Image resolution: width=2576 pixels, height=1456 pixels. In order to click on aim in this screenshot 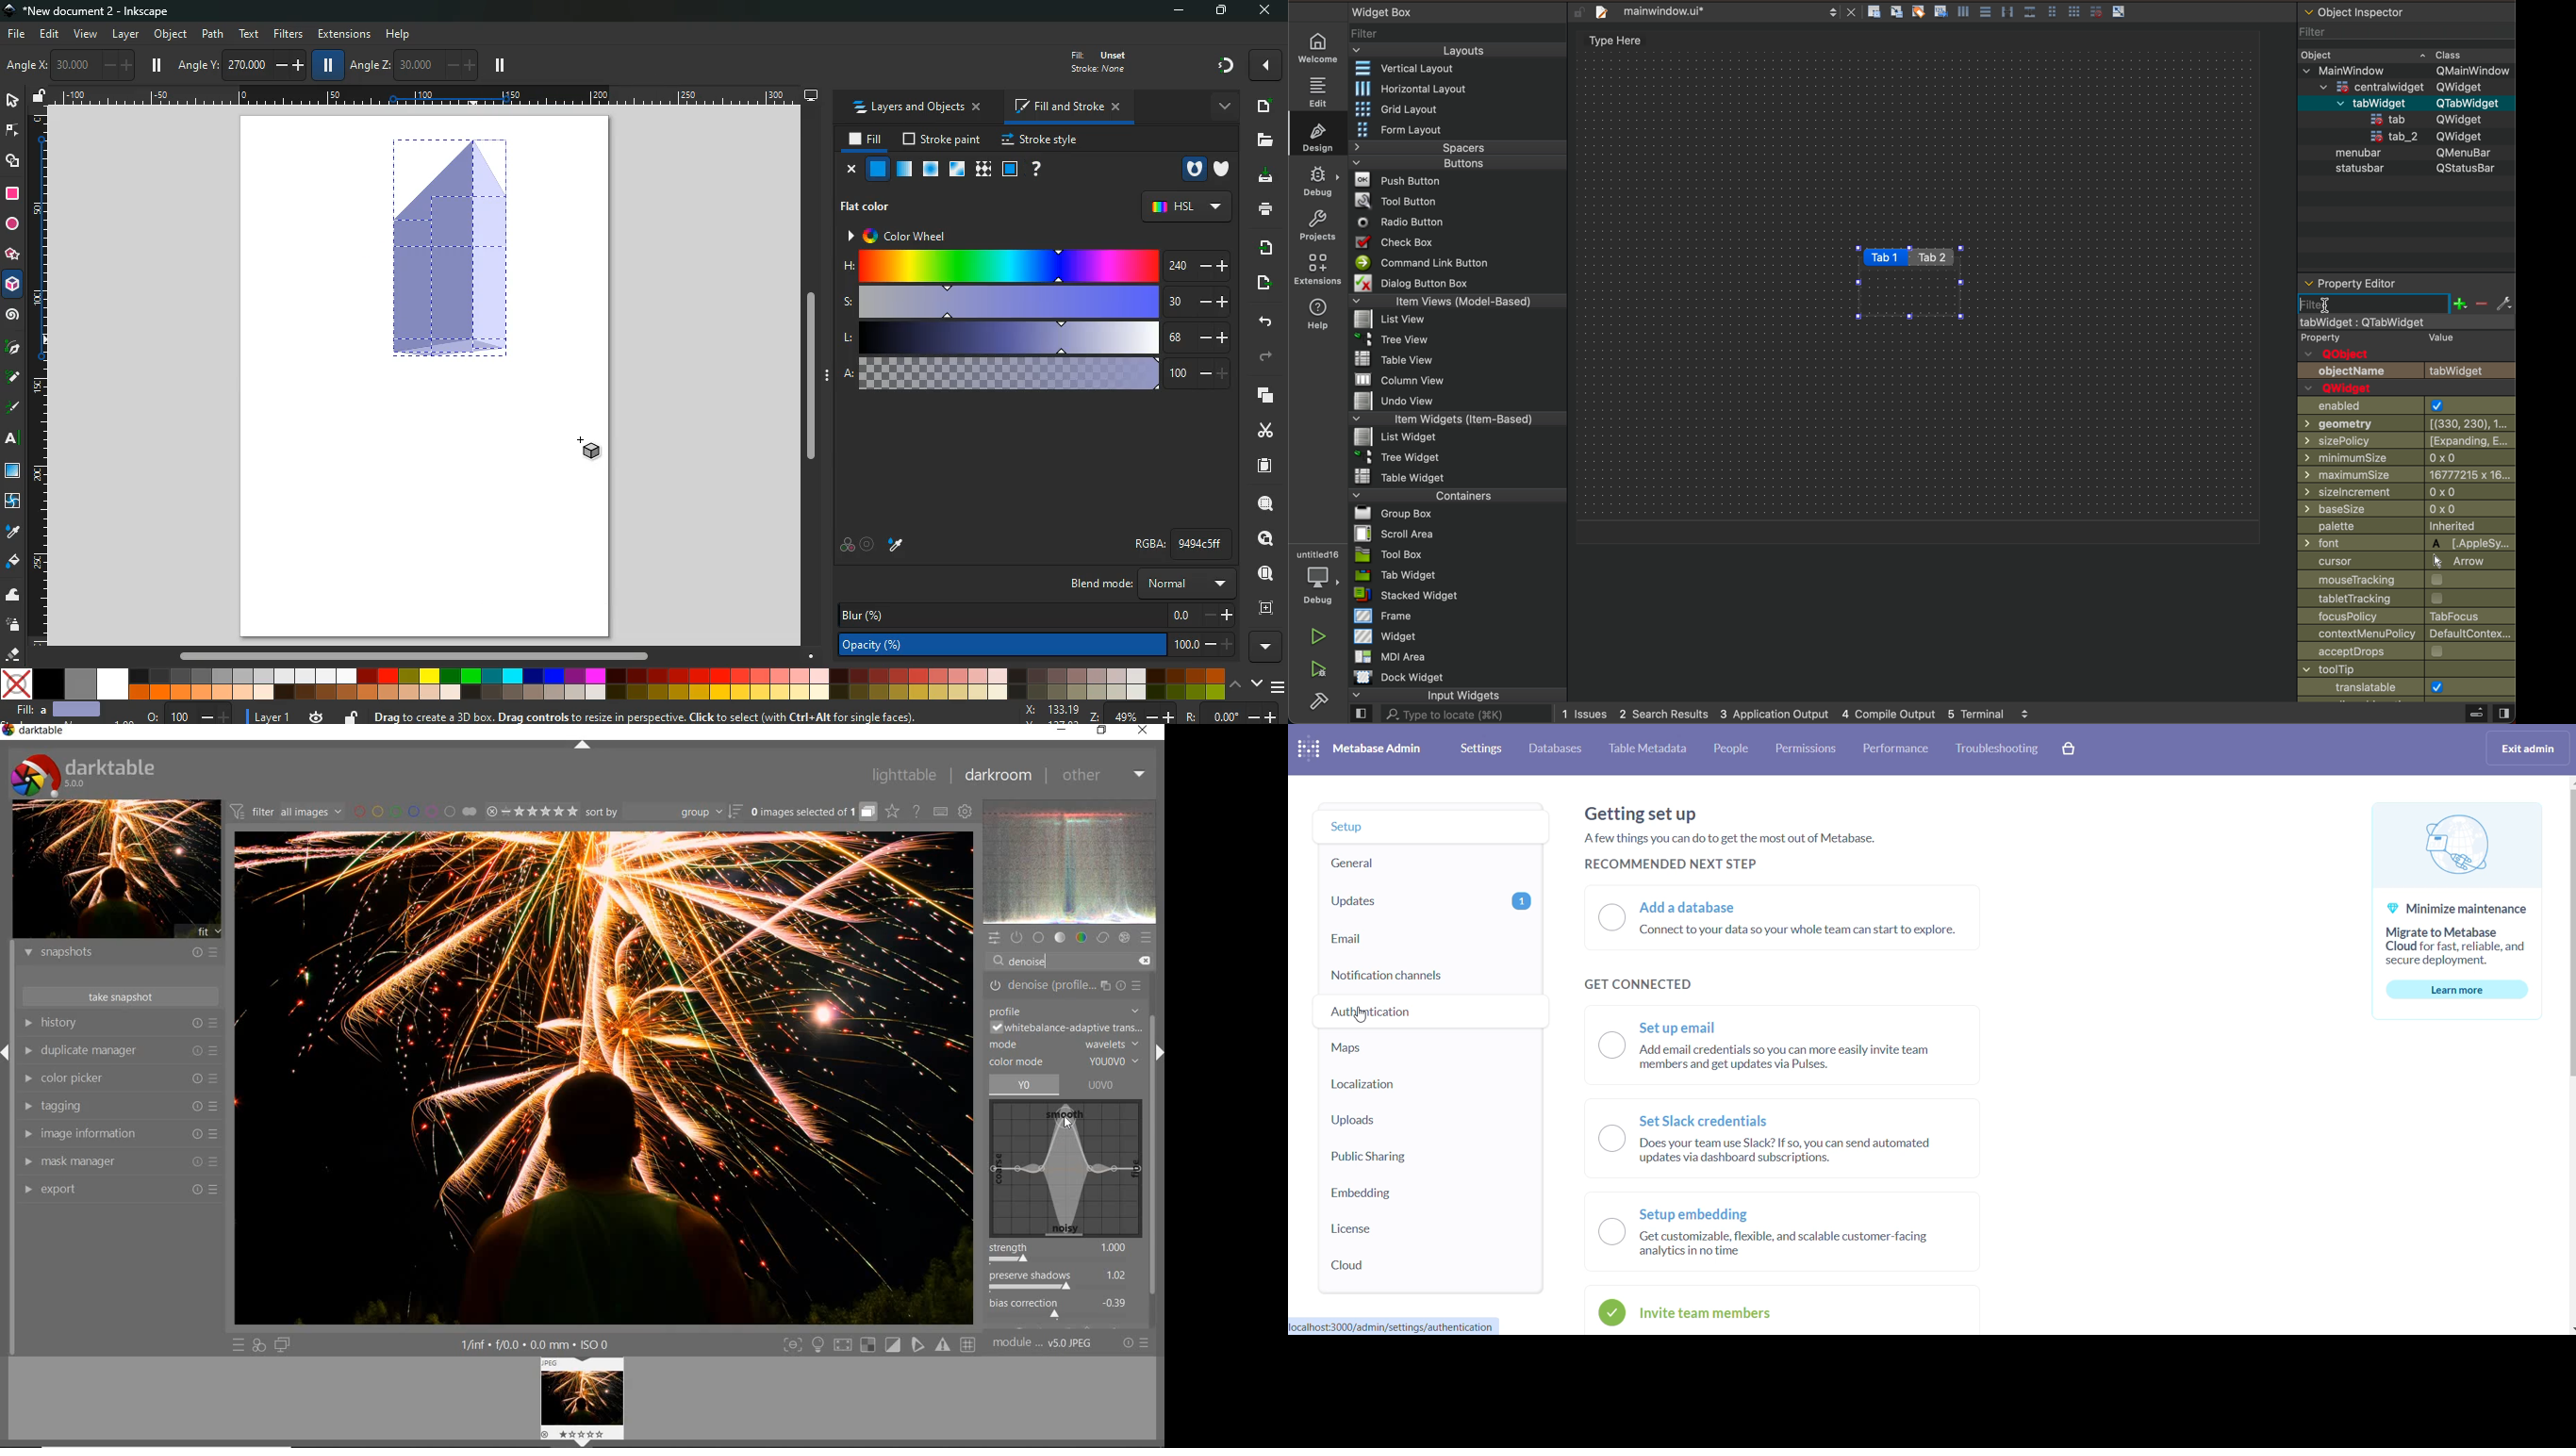, I will do `click(867, 546)`.